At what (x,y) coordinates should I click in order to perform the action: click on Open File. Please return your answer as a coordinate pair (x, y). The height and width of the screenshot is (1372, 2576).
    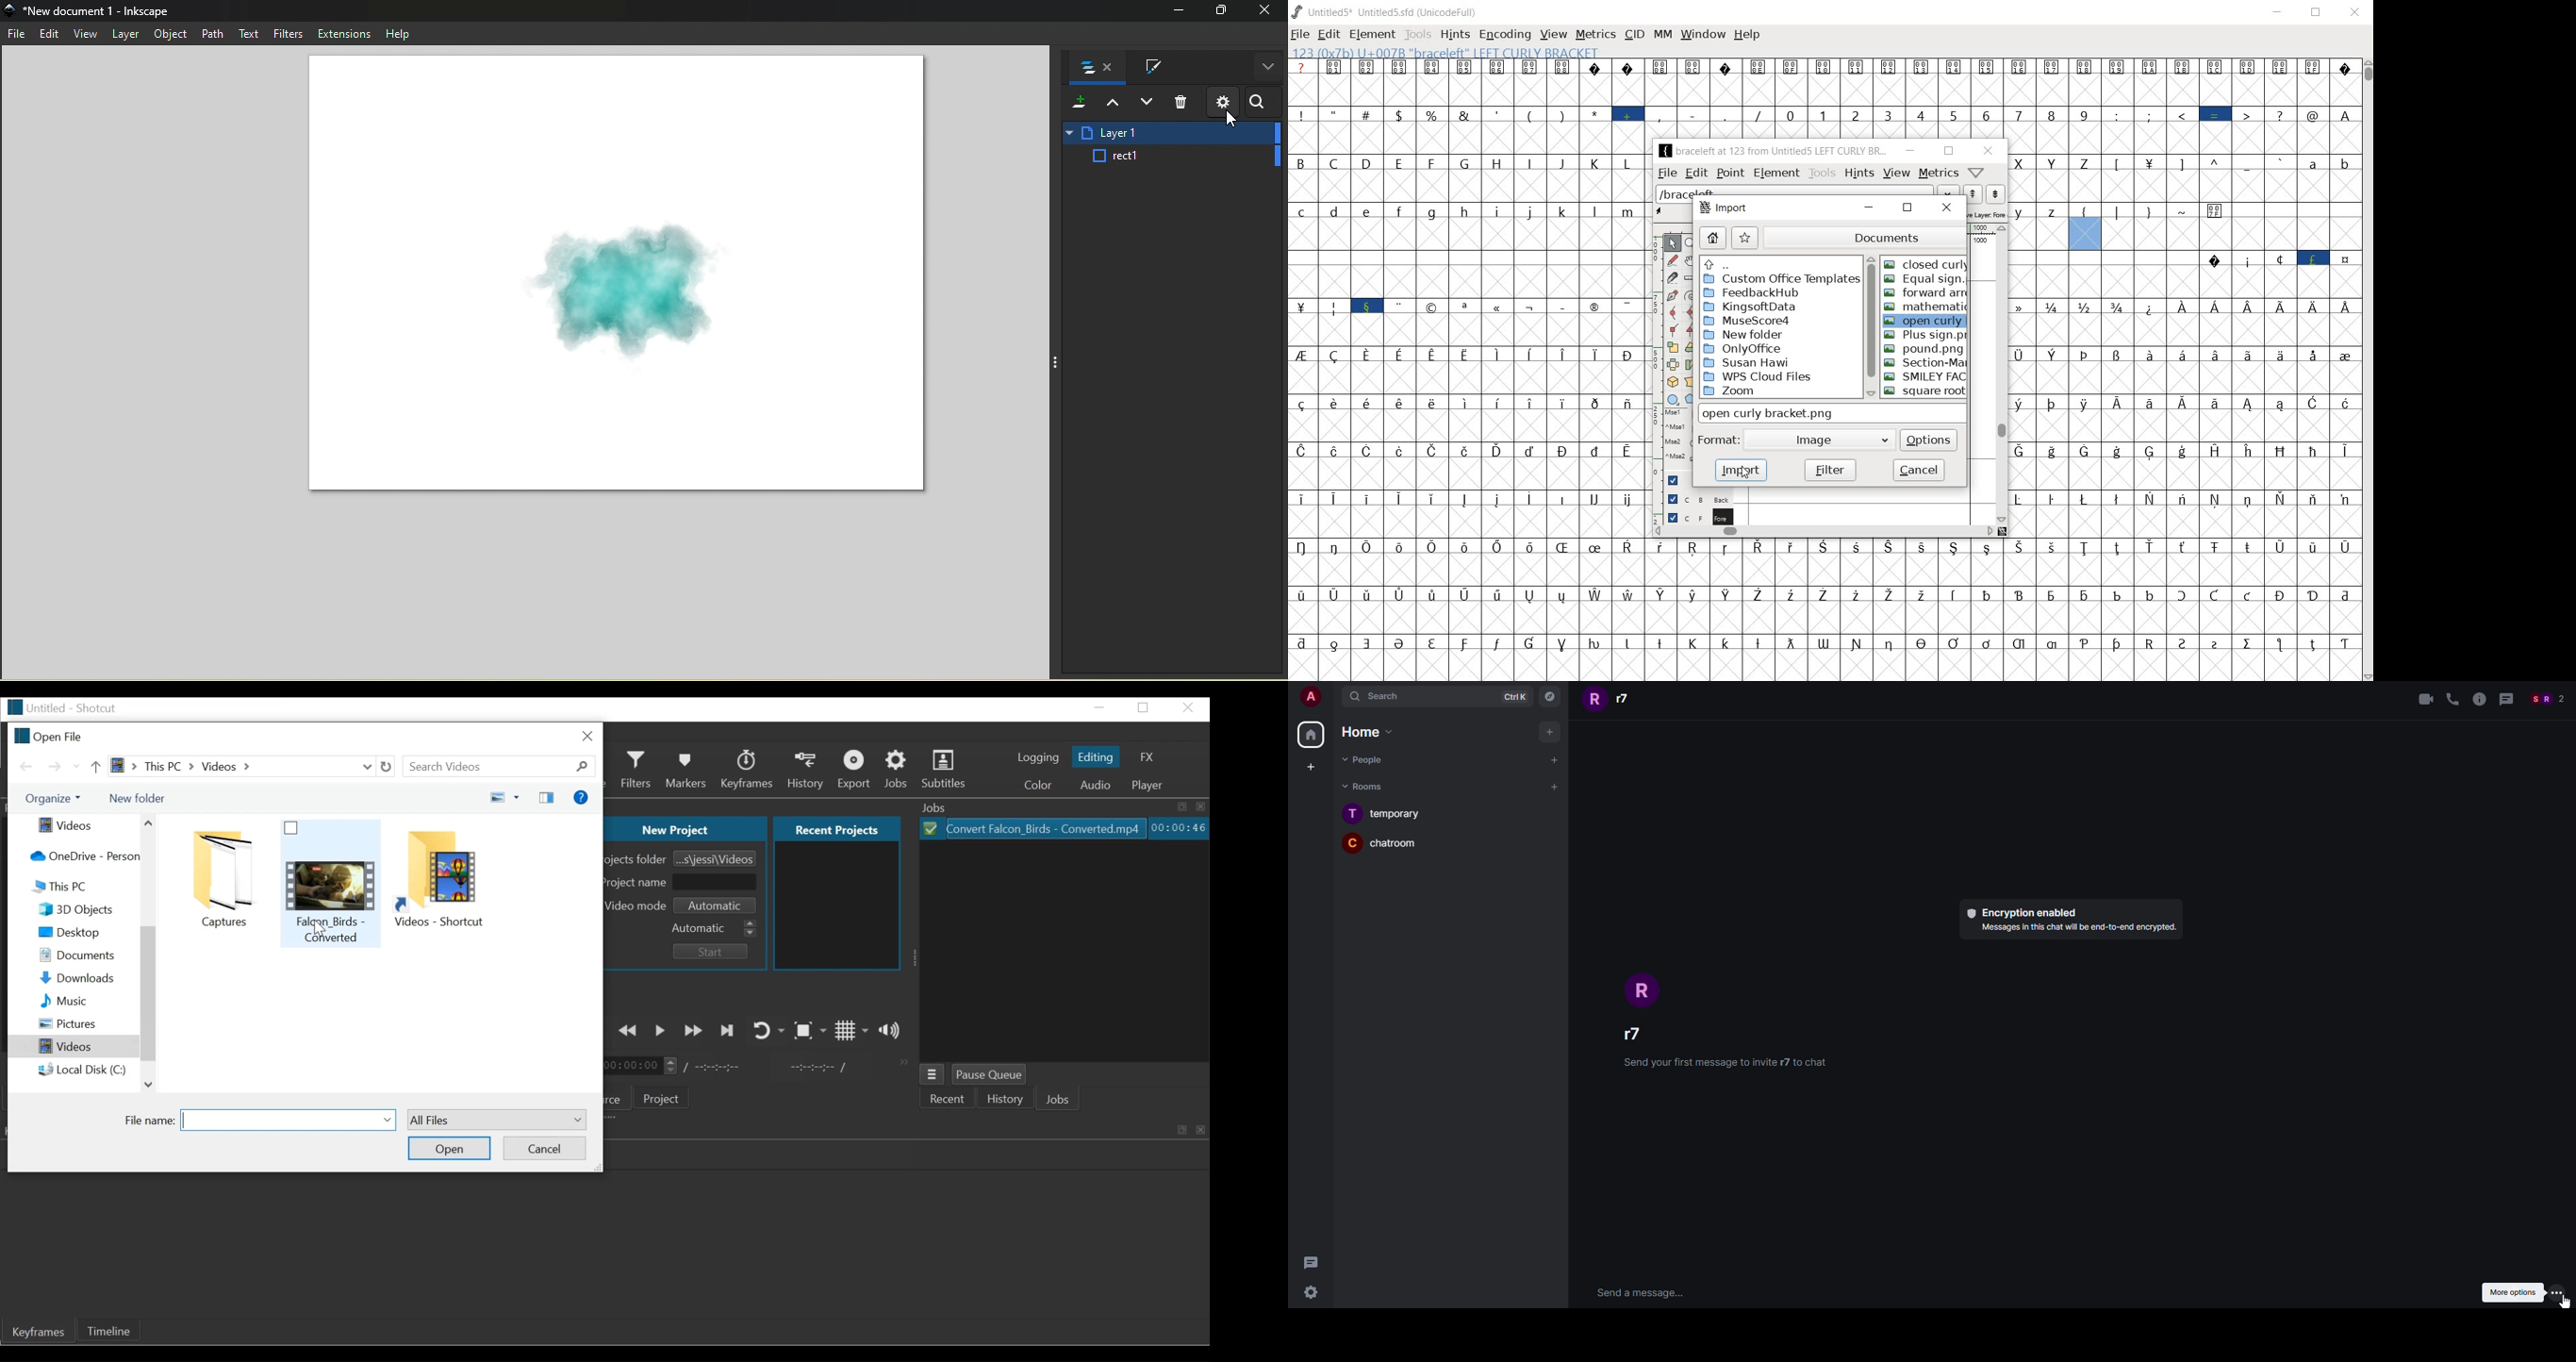
    Looking at the image, I should click on (50, 735).